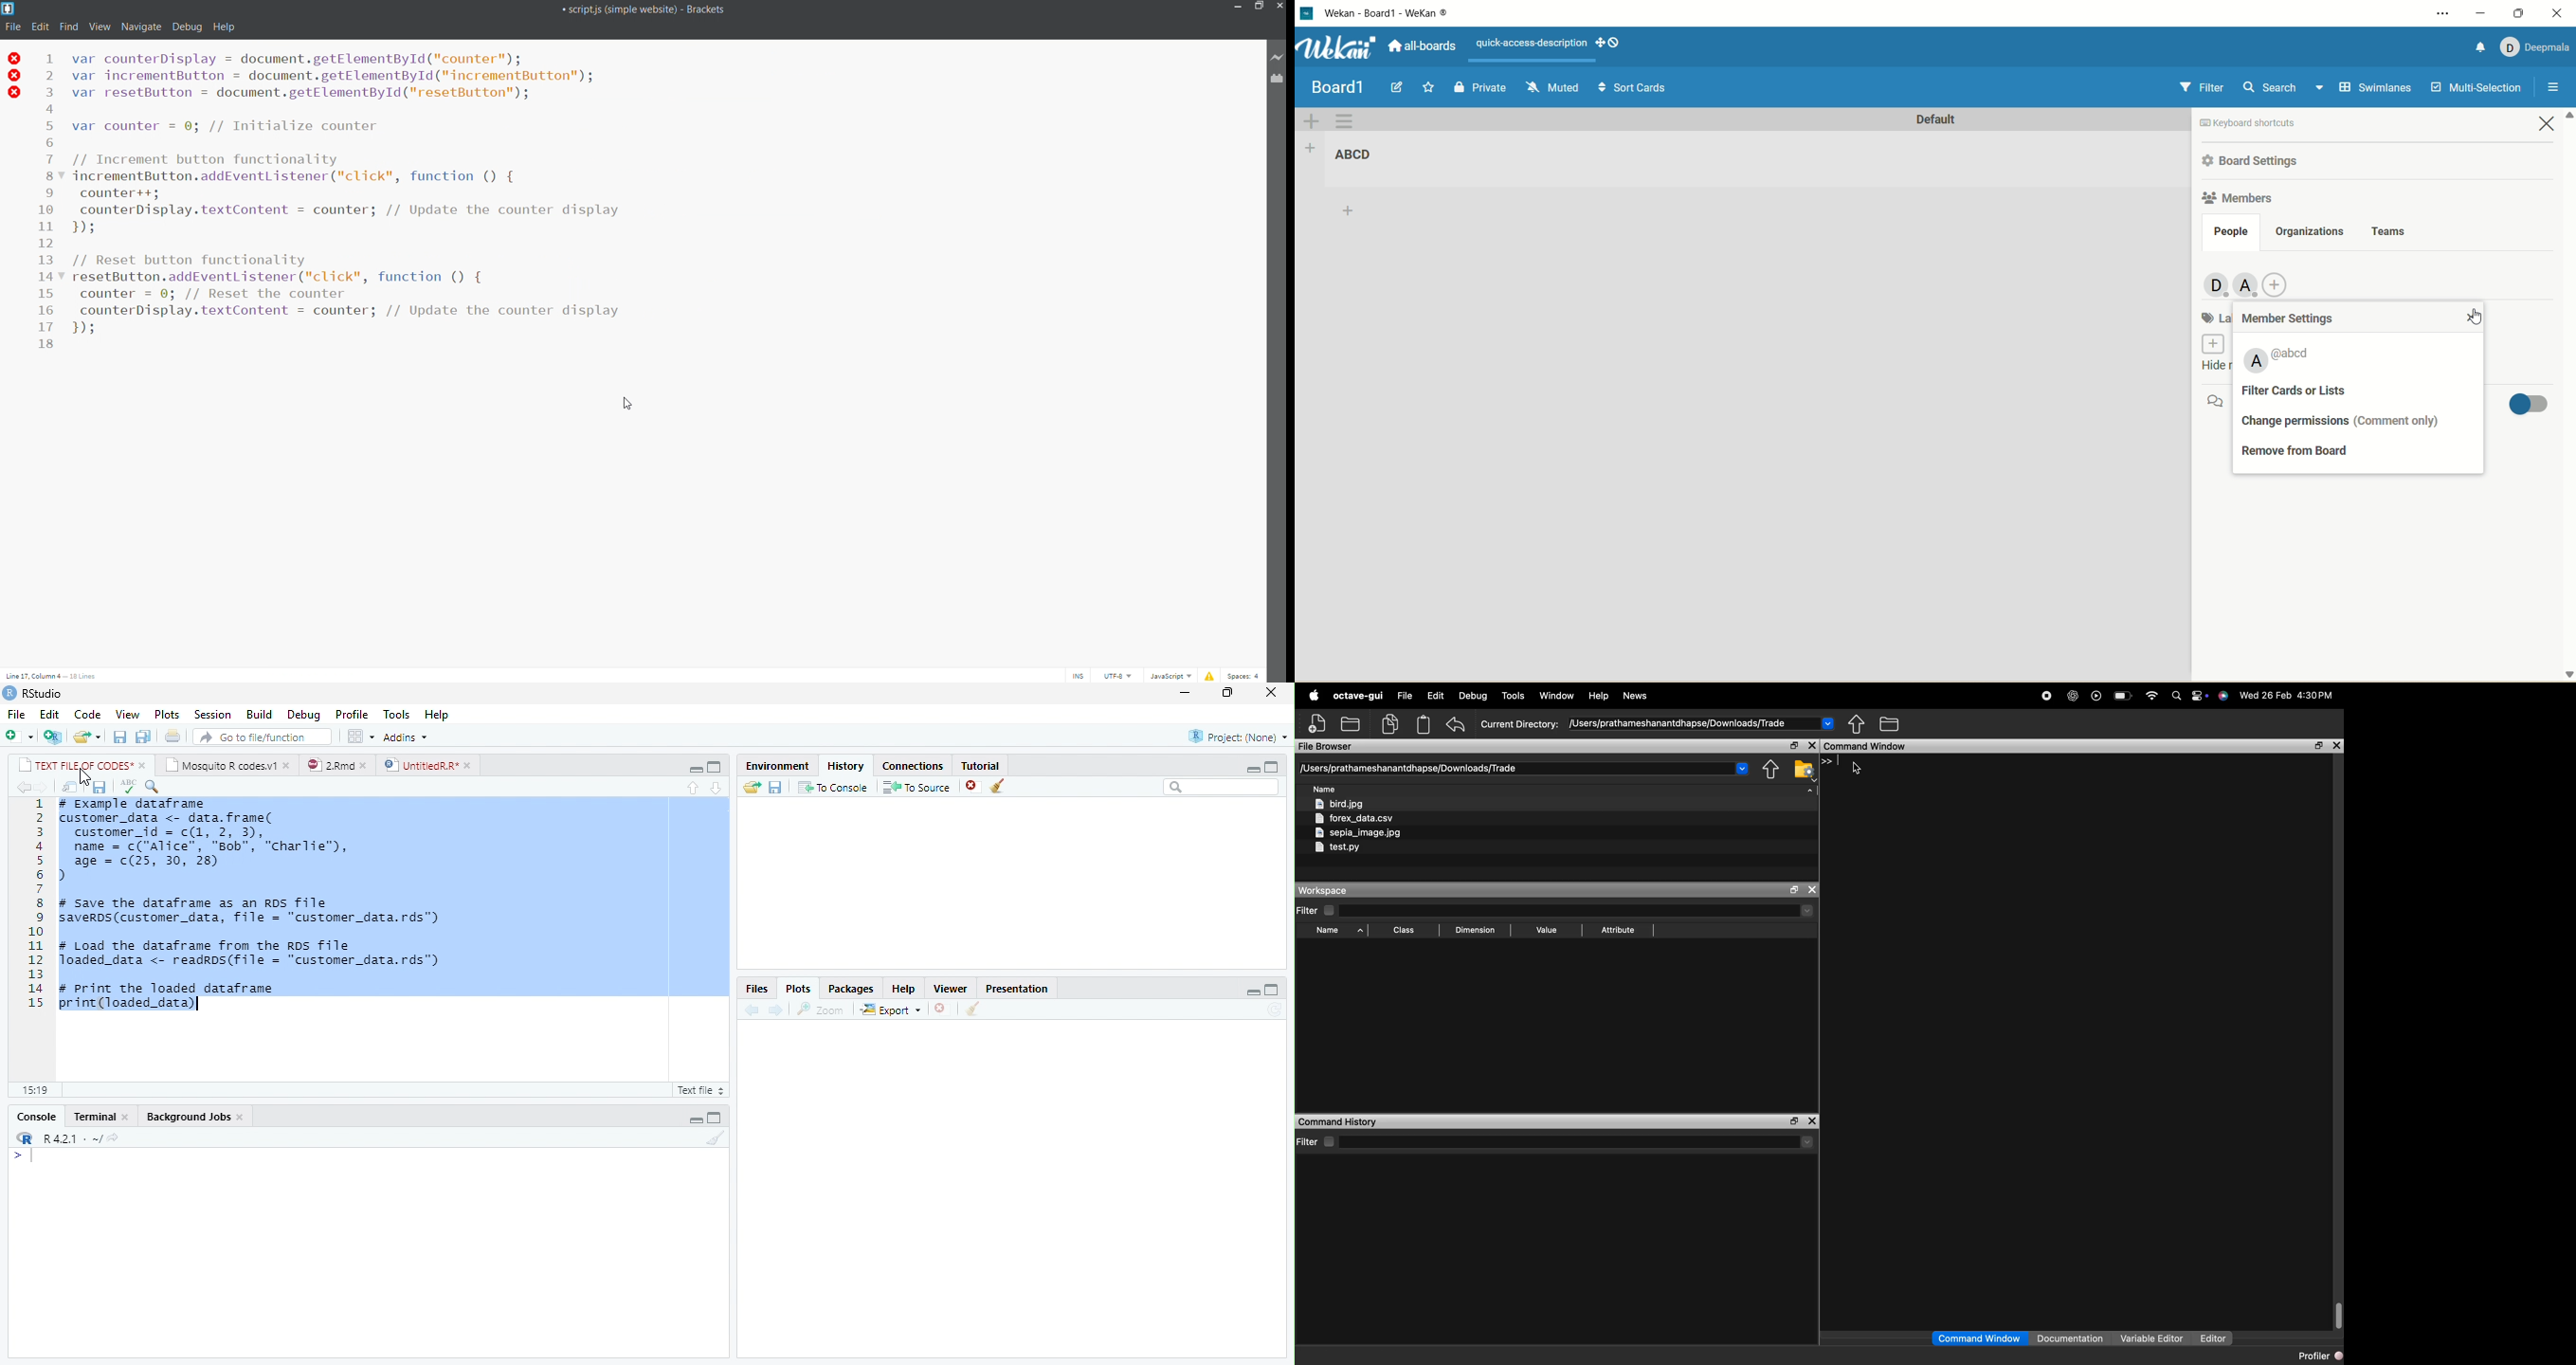 This screenshot has width=2576, height=1372. I want to click on Build, so click(260, 715).